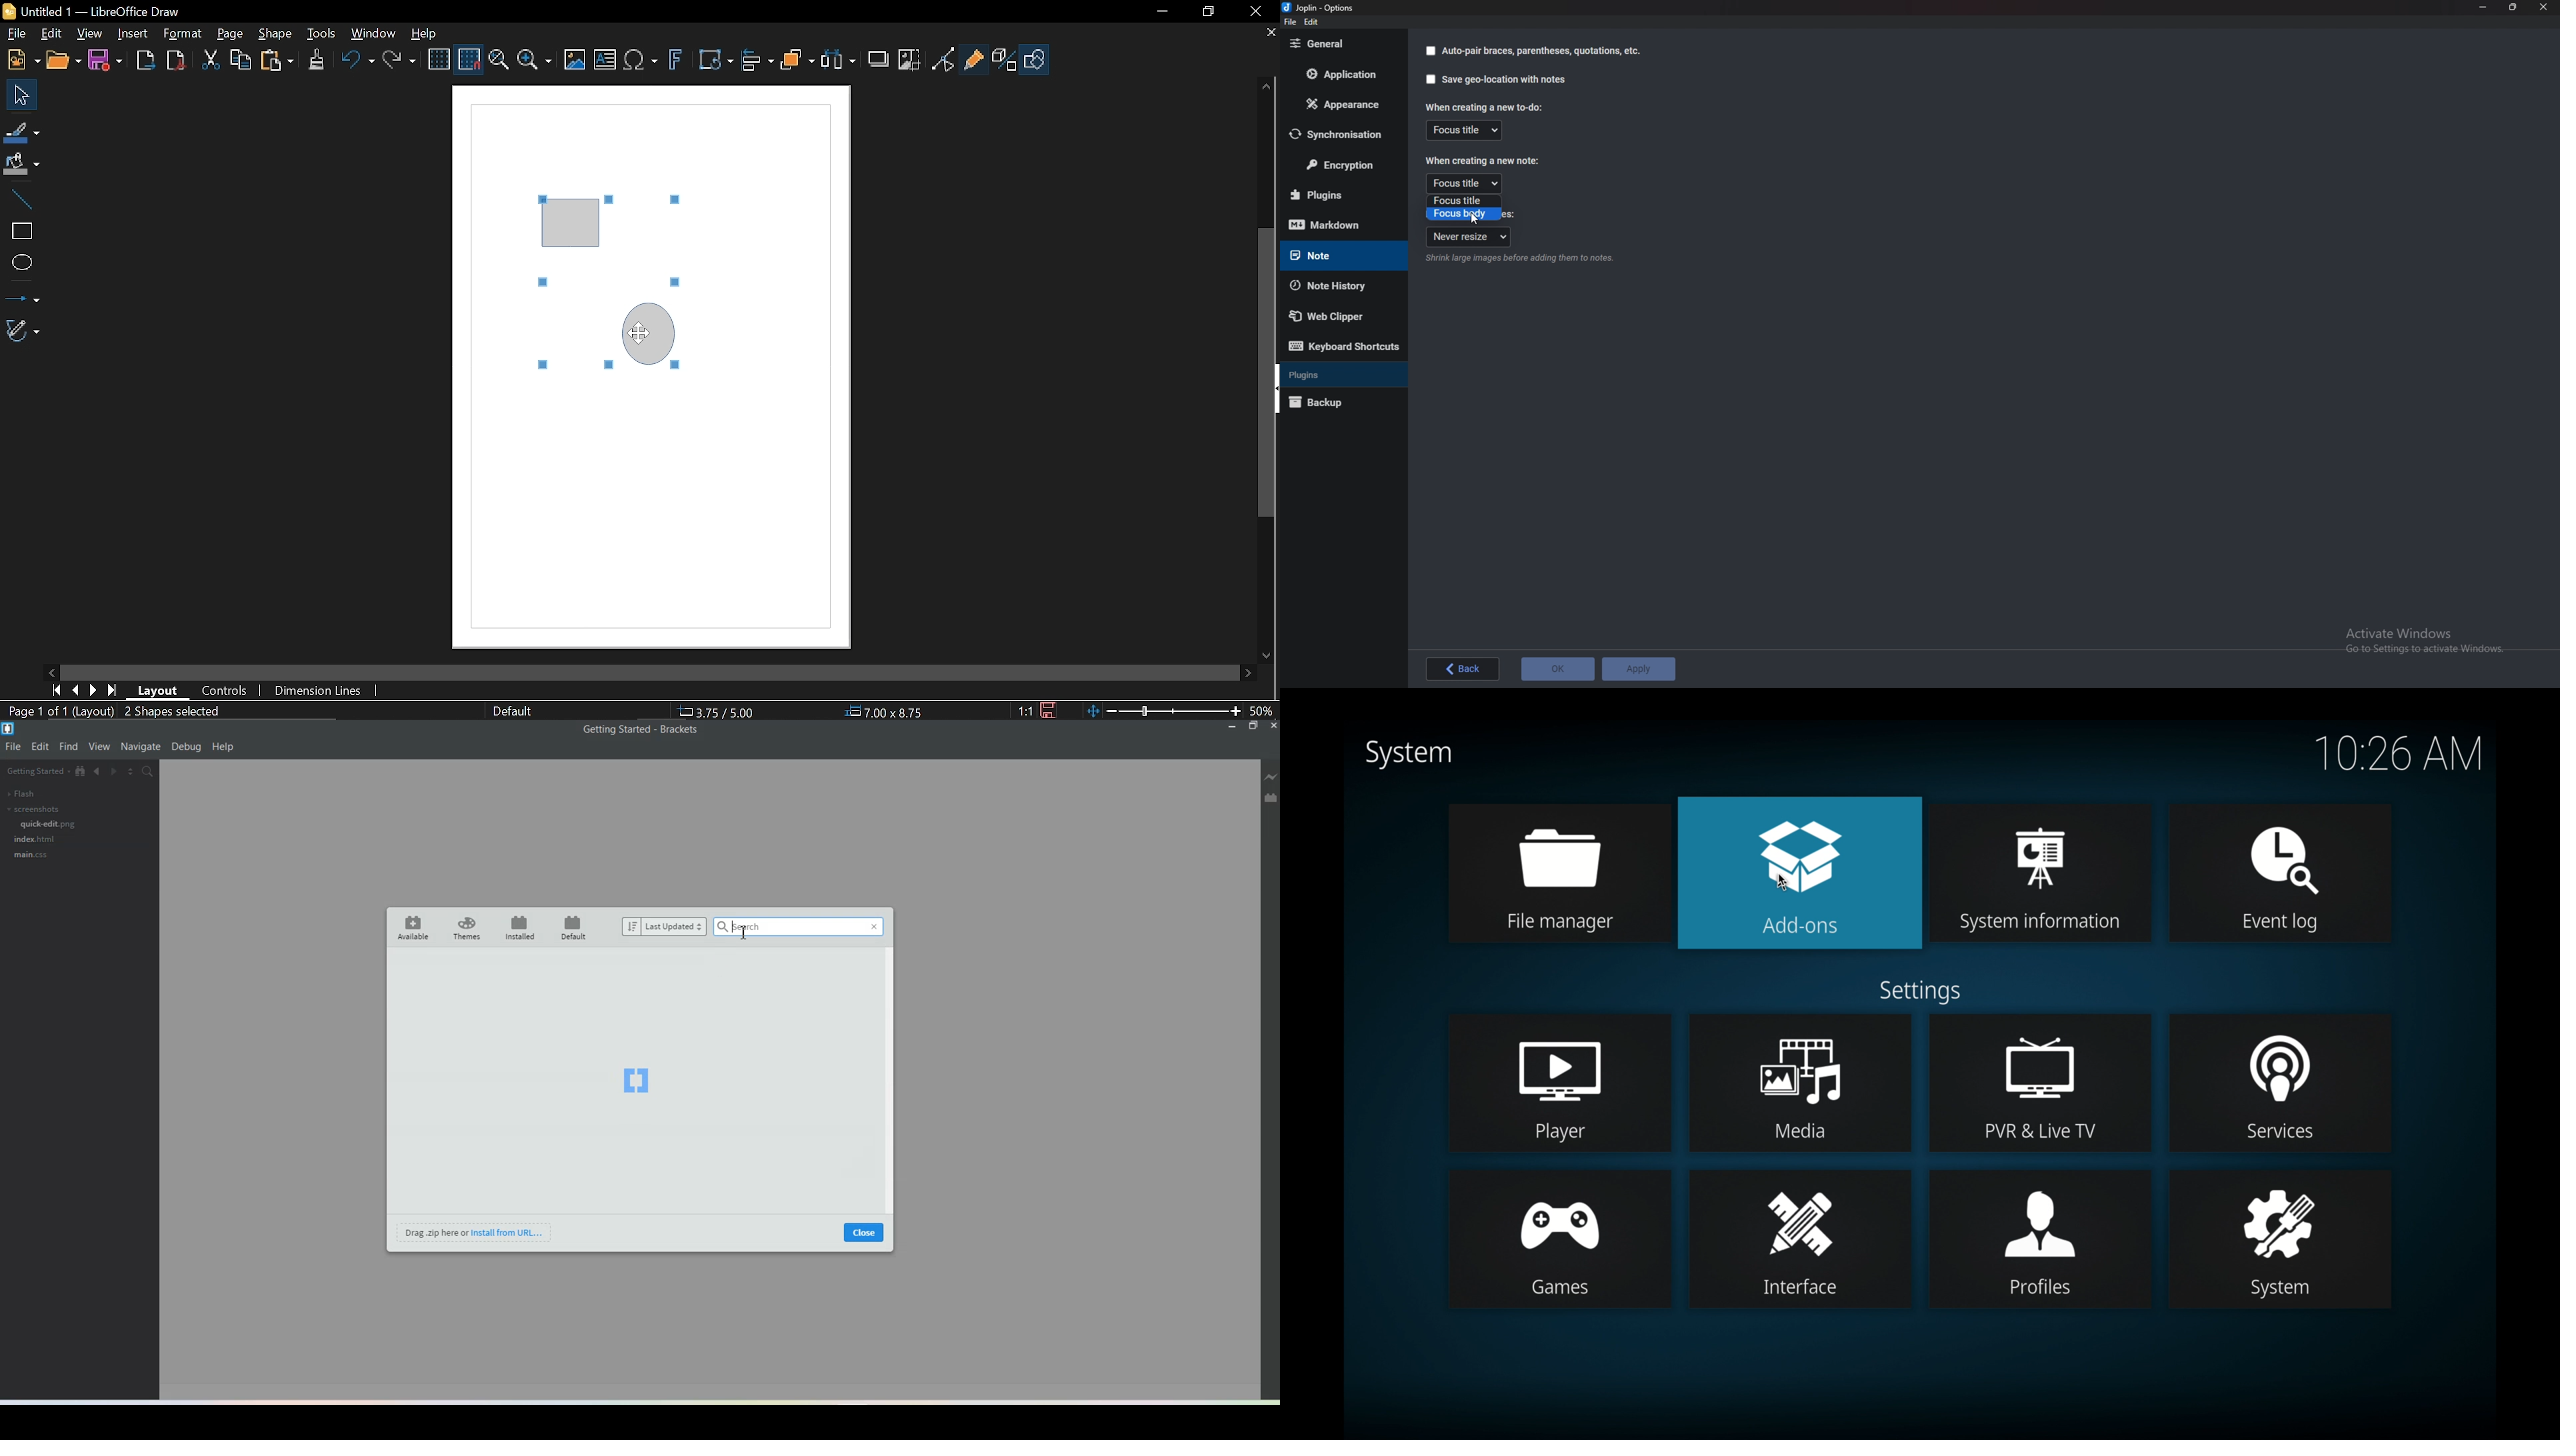 This screenshot has height=1456, width=2576. What do you see at coordinates (943, 61) in the screenshot?
I see `Toggle point of view` at bounding box center [943, 61].